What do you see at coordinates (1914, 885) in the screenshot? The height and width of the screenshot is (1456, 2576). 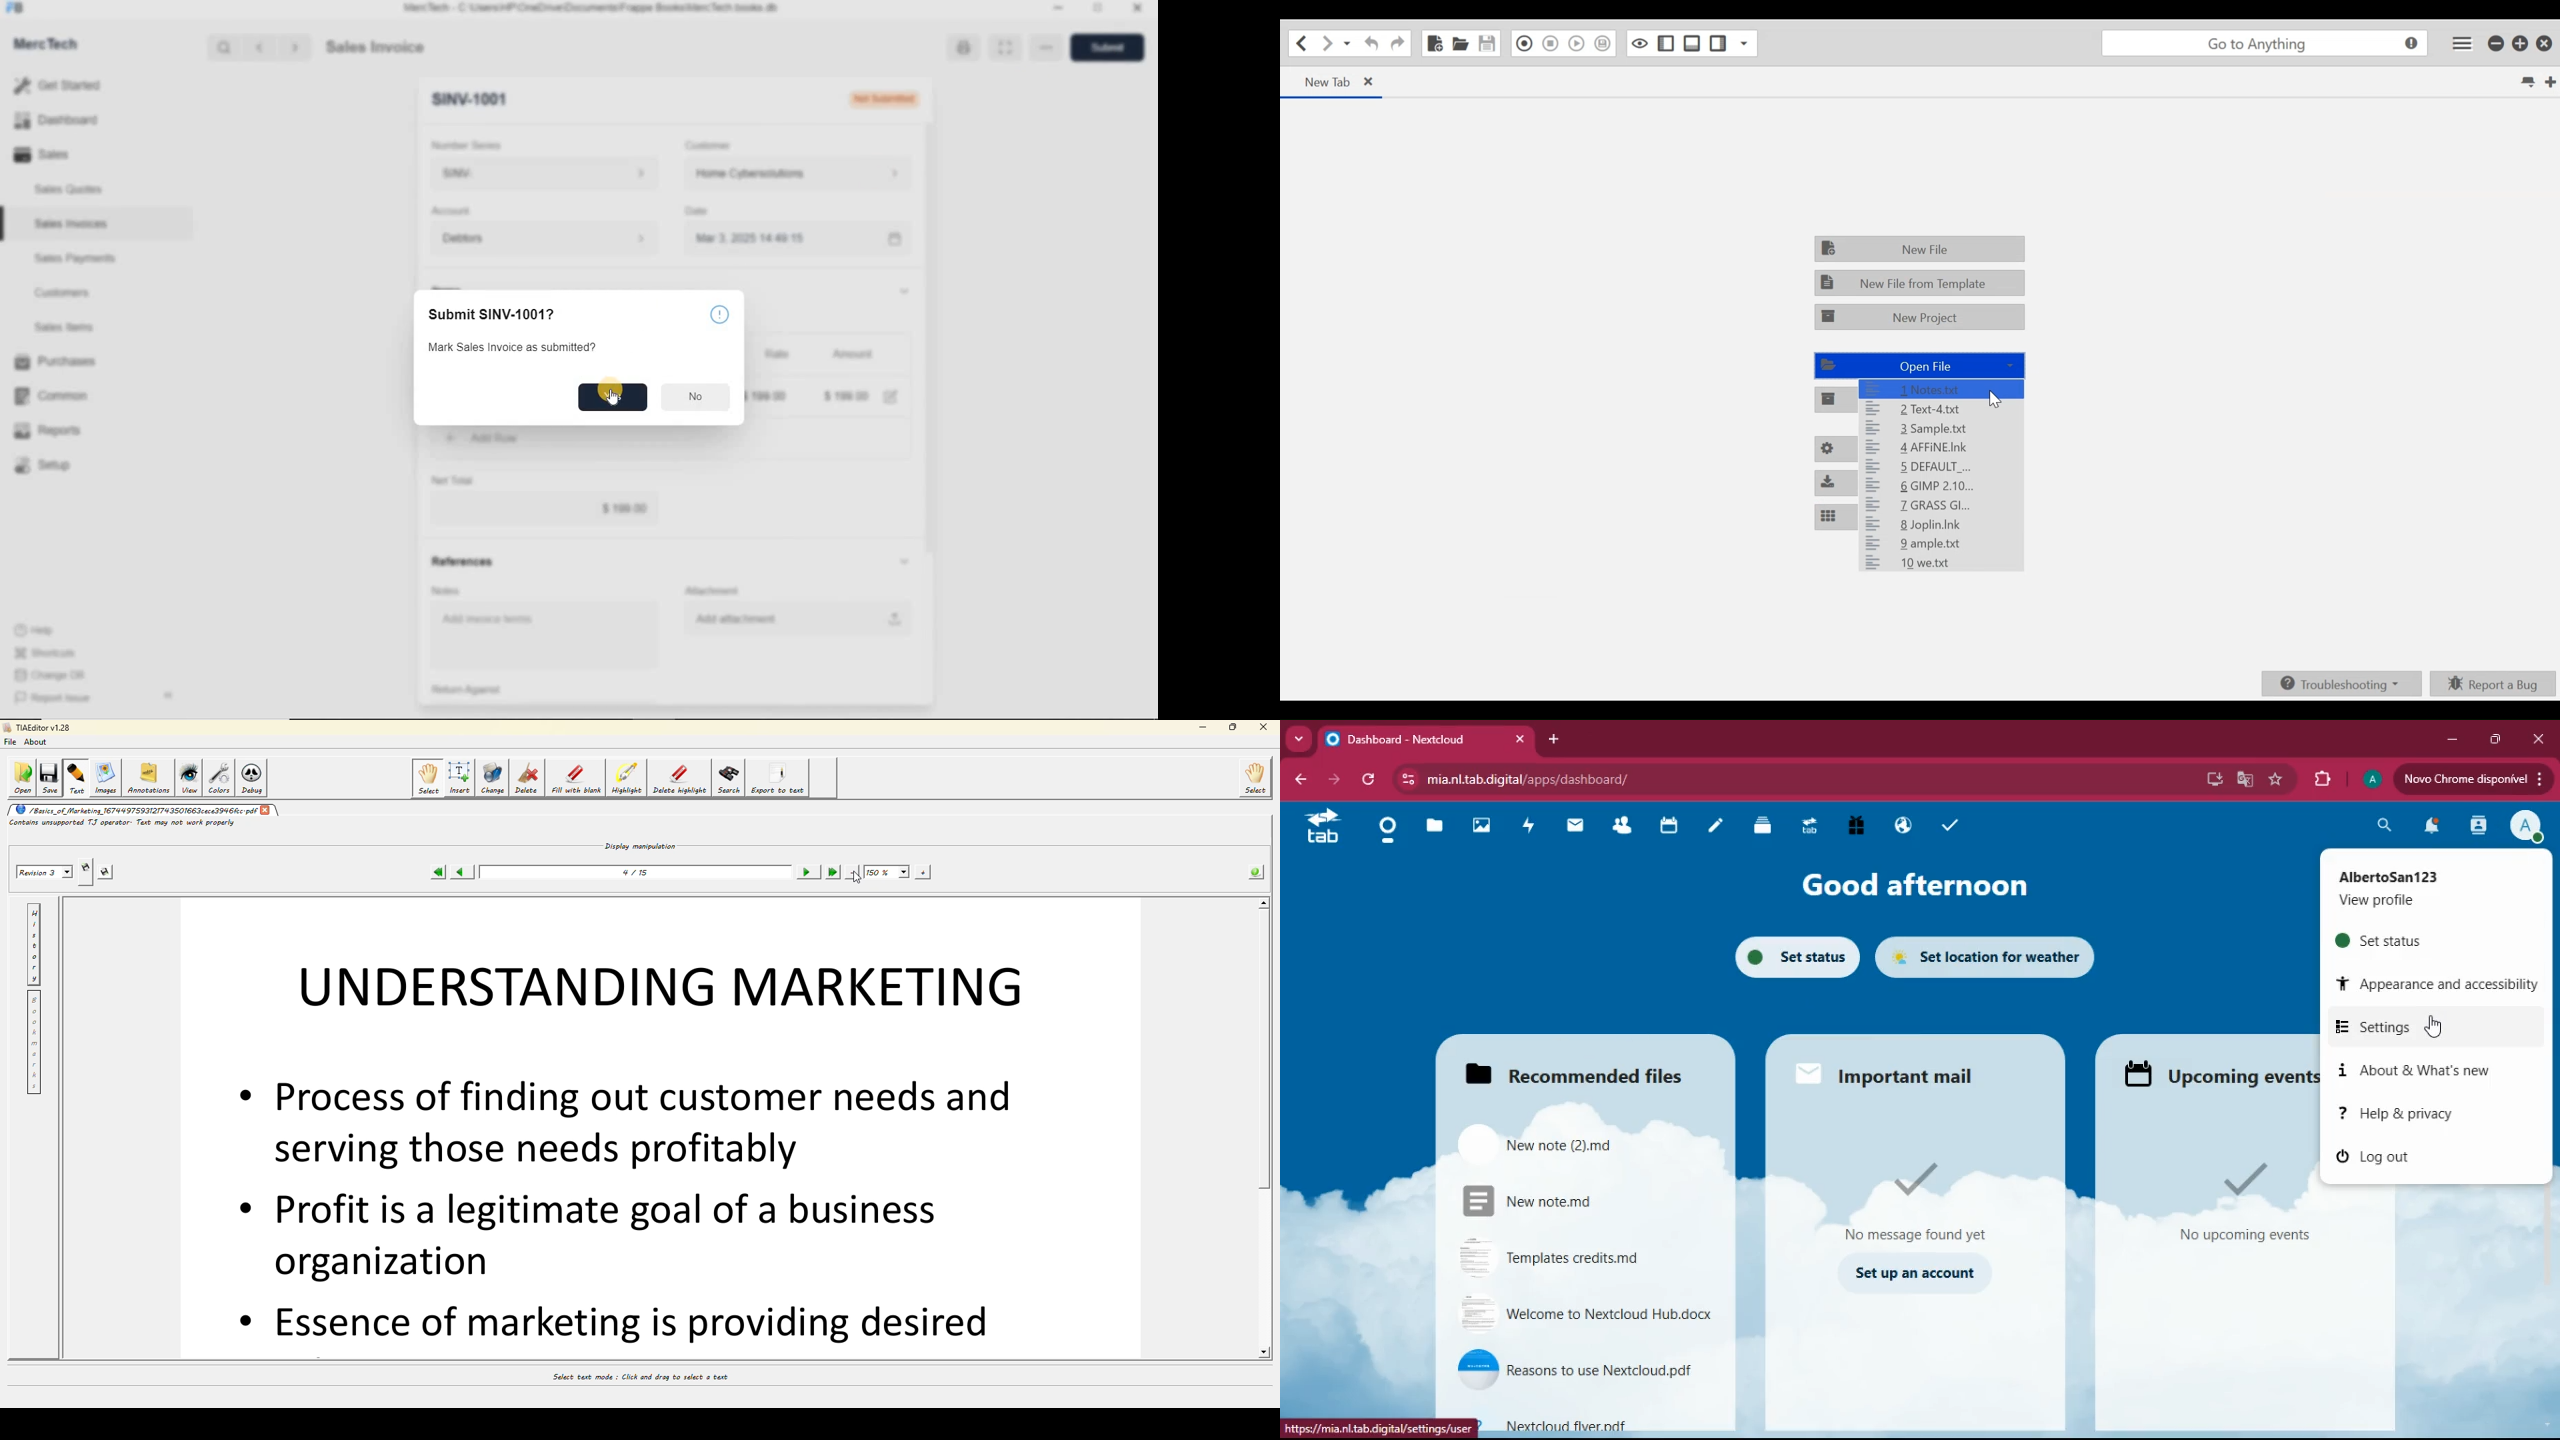 I see `good afternoon` at bounding box center [1914, 885].